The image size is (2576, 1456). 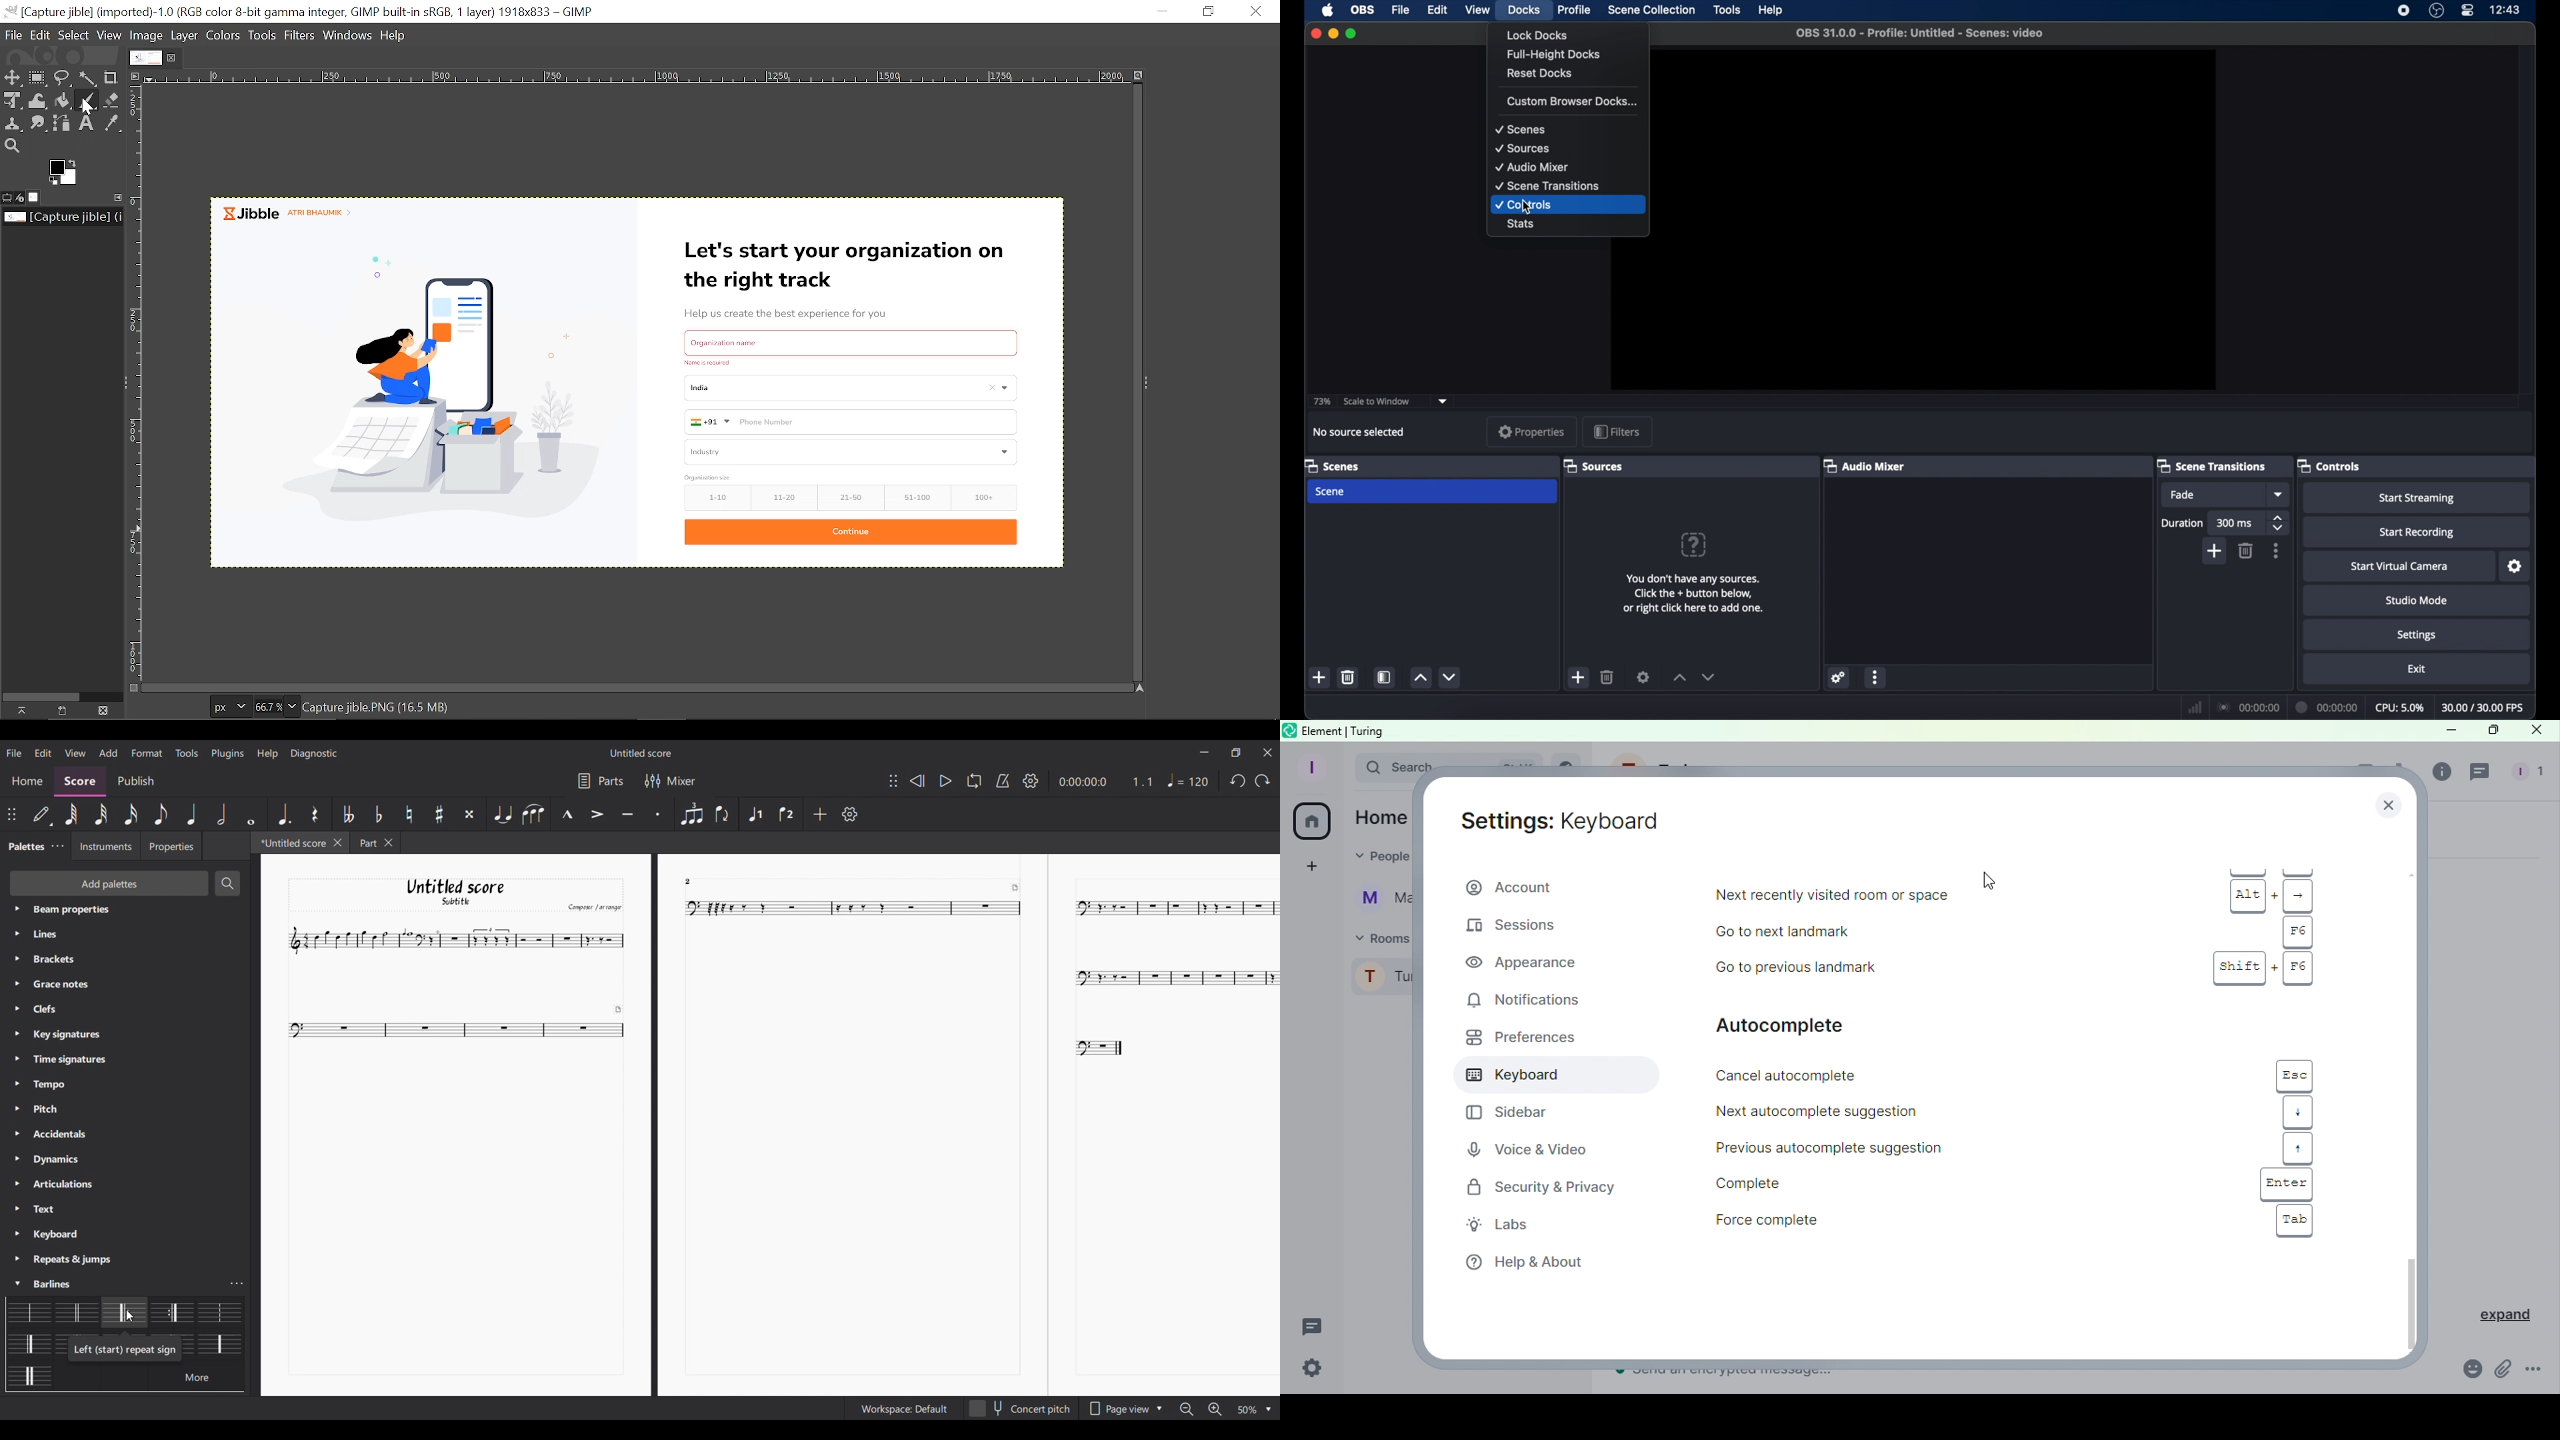 What do you see at coordinates (2183, 495) in the screenshot?
I see `fade` at bounding box center [2183, 495].